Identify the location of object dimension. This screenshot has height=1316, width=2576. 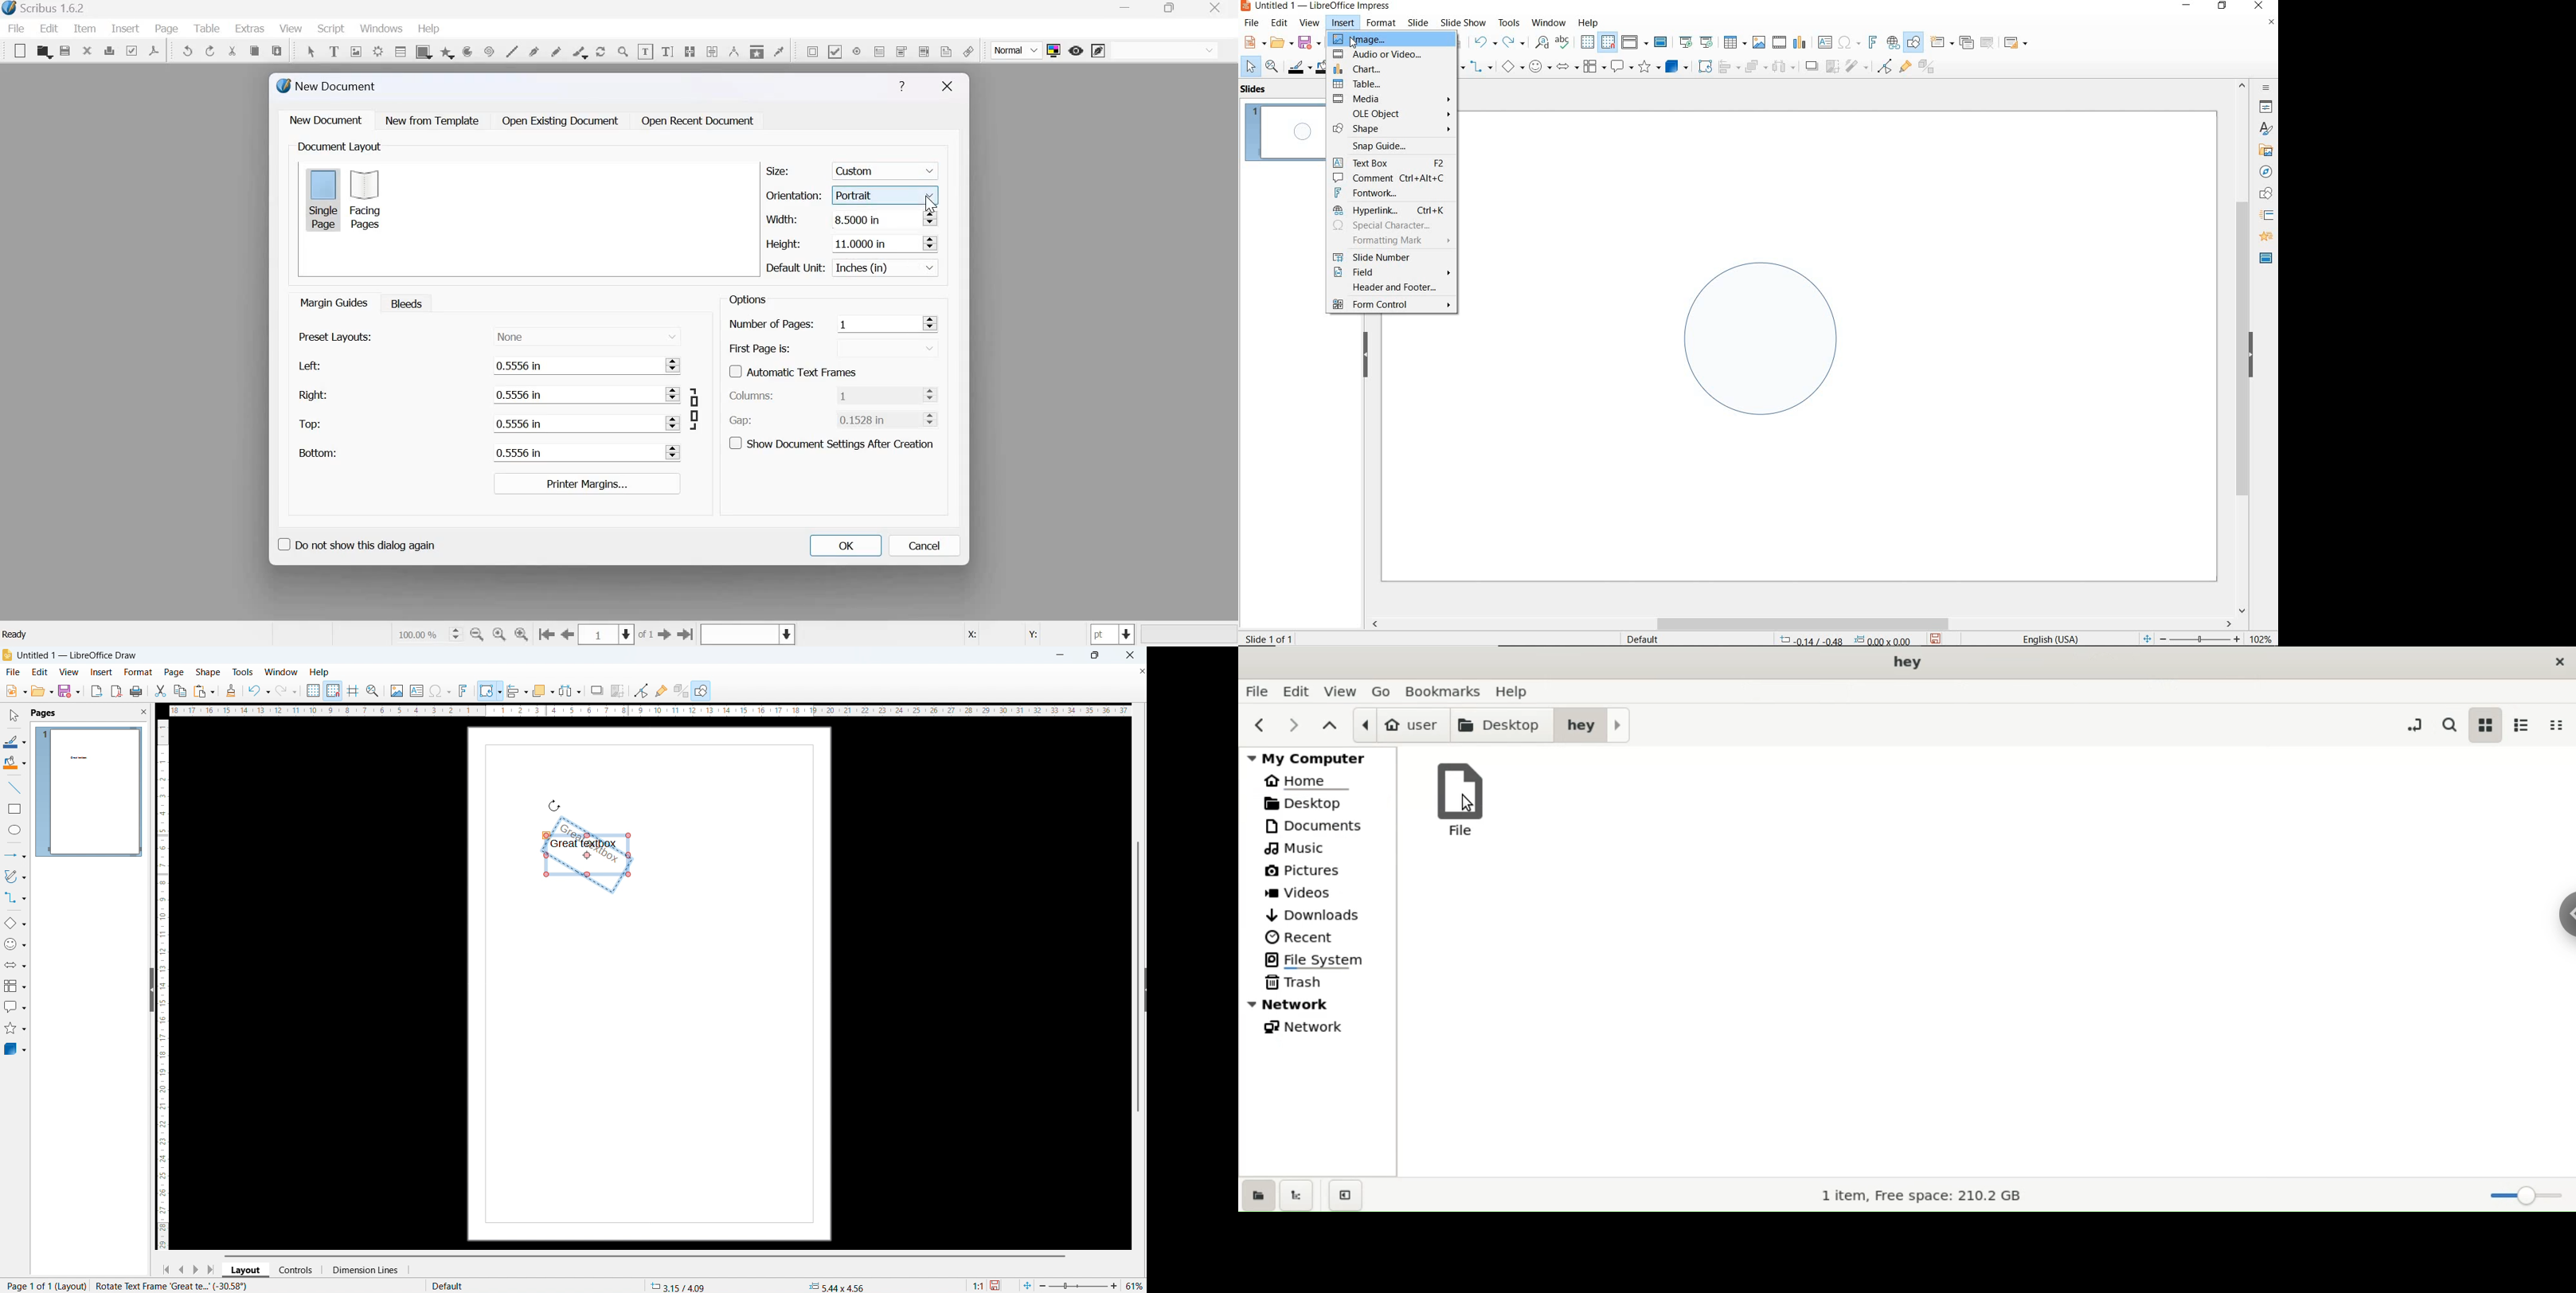
(838, 1286).